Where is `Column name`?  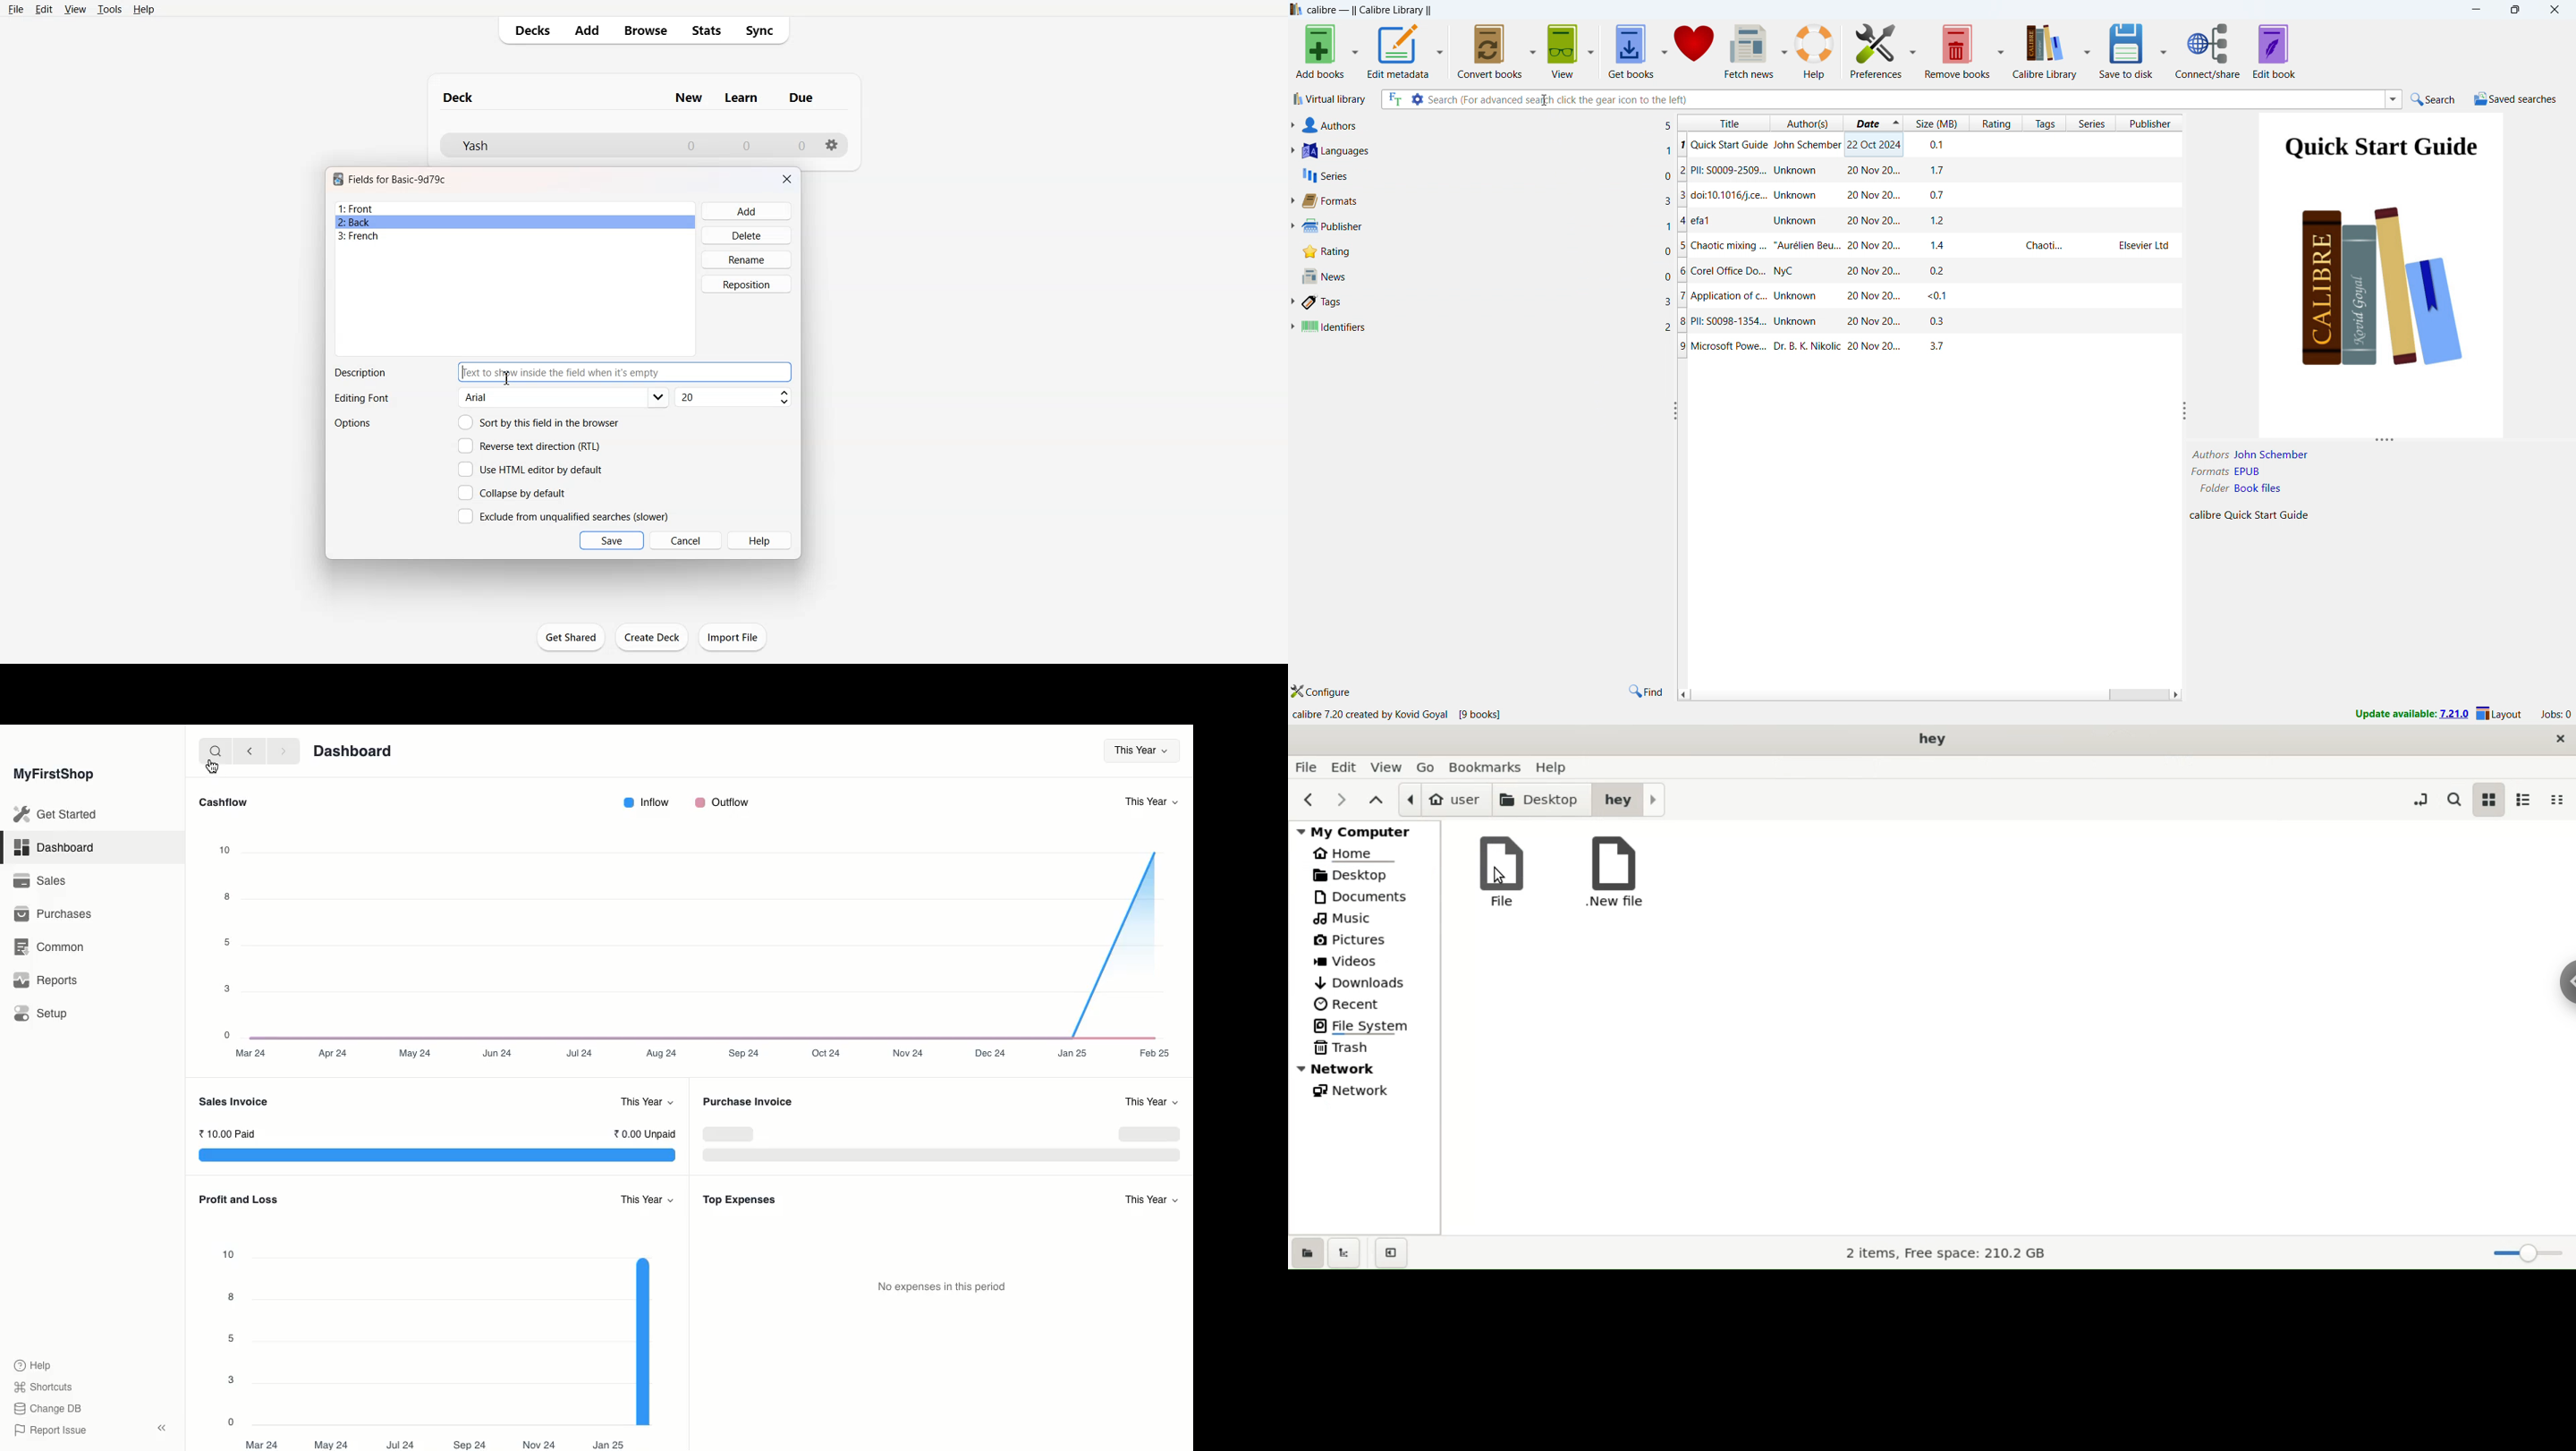 Column name is located at coordinates (801, 97).